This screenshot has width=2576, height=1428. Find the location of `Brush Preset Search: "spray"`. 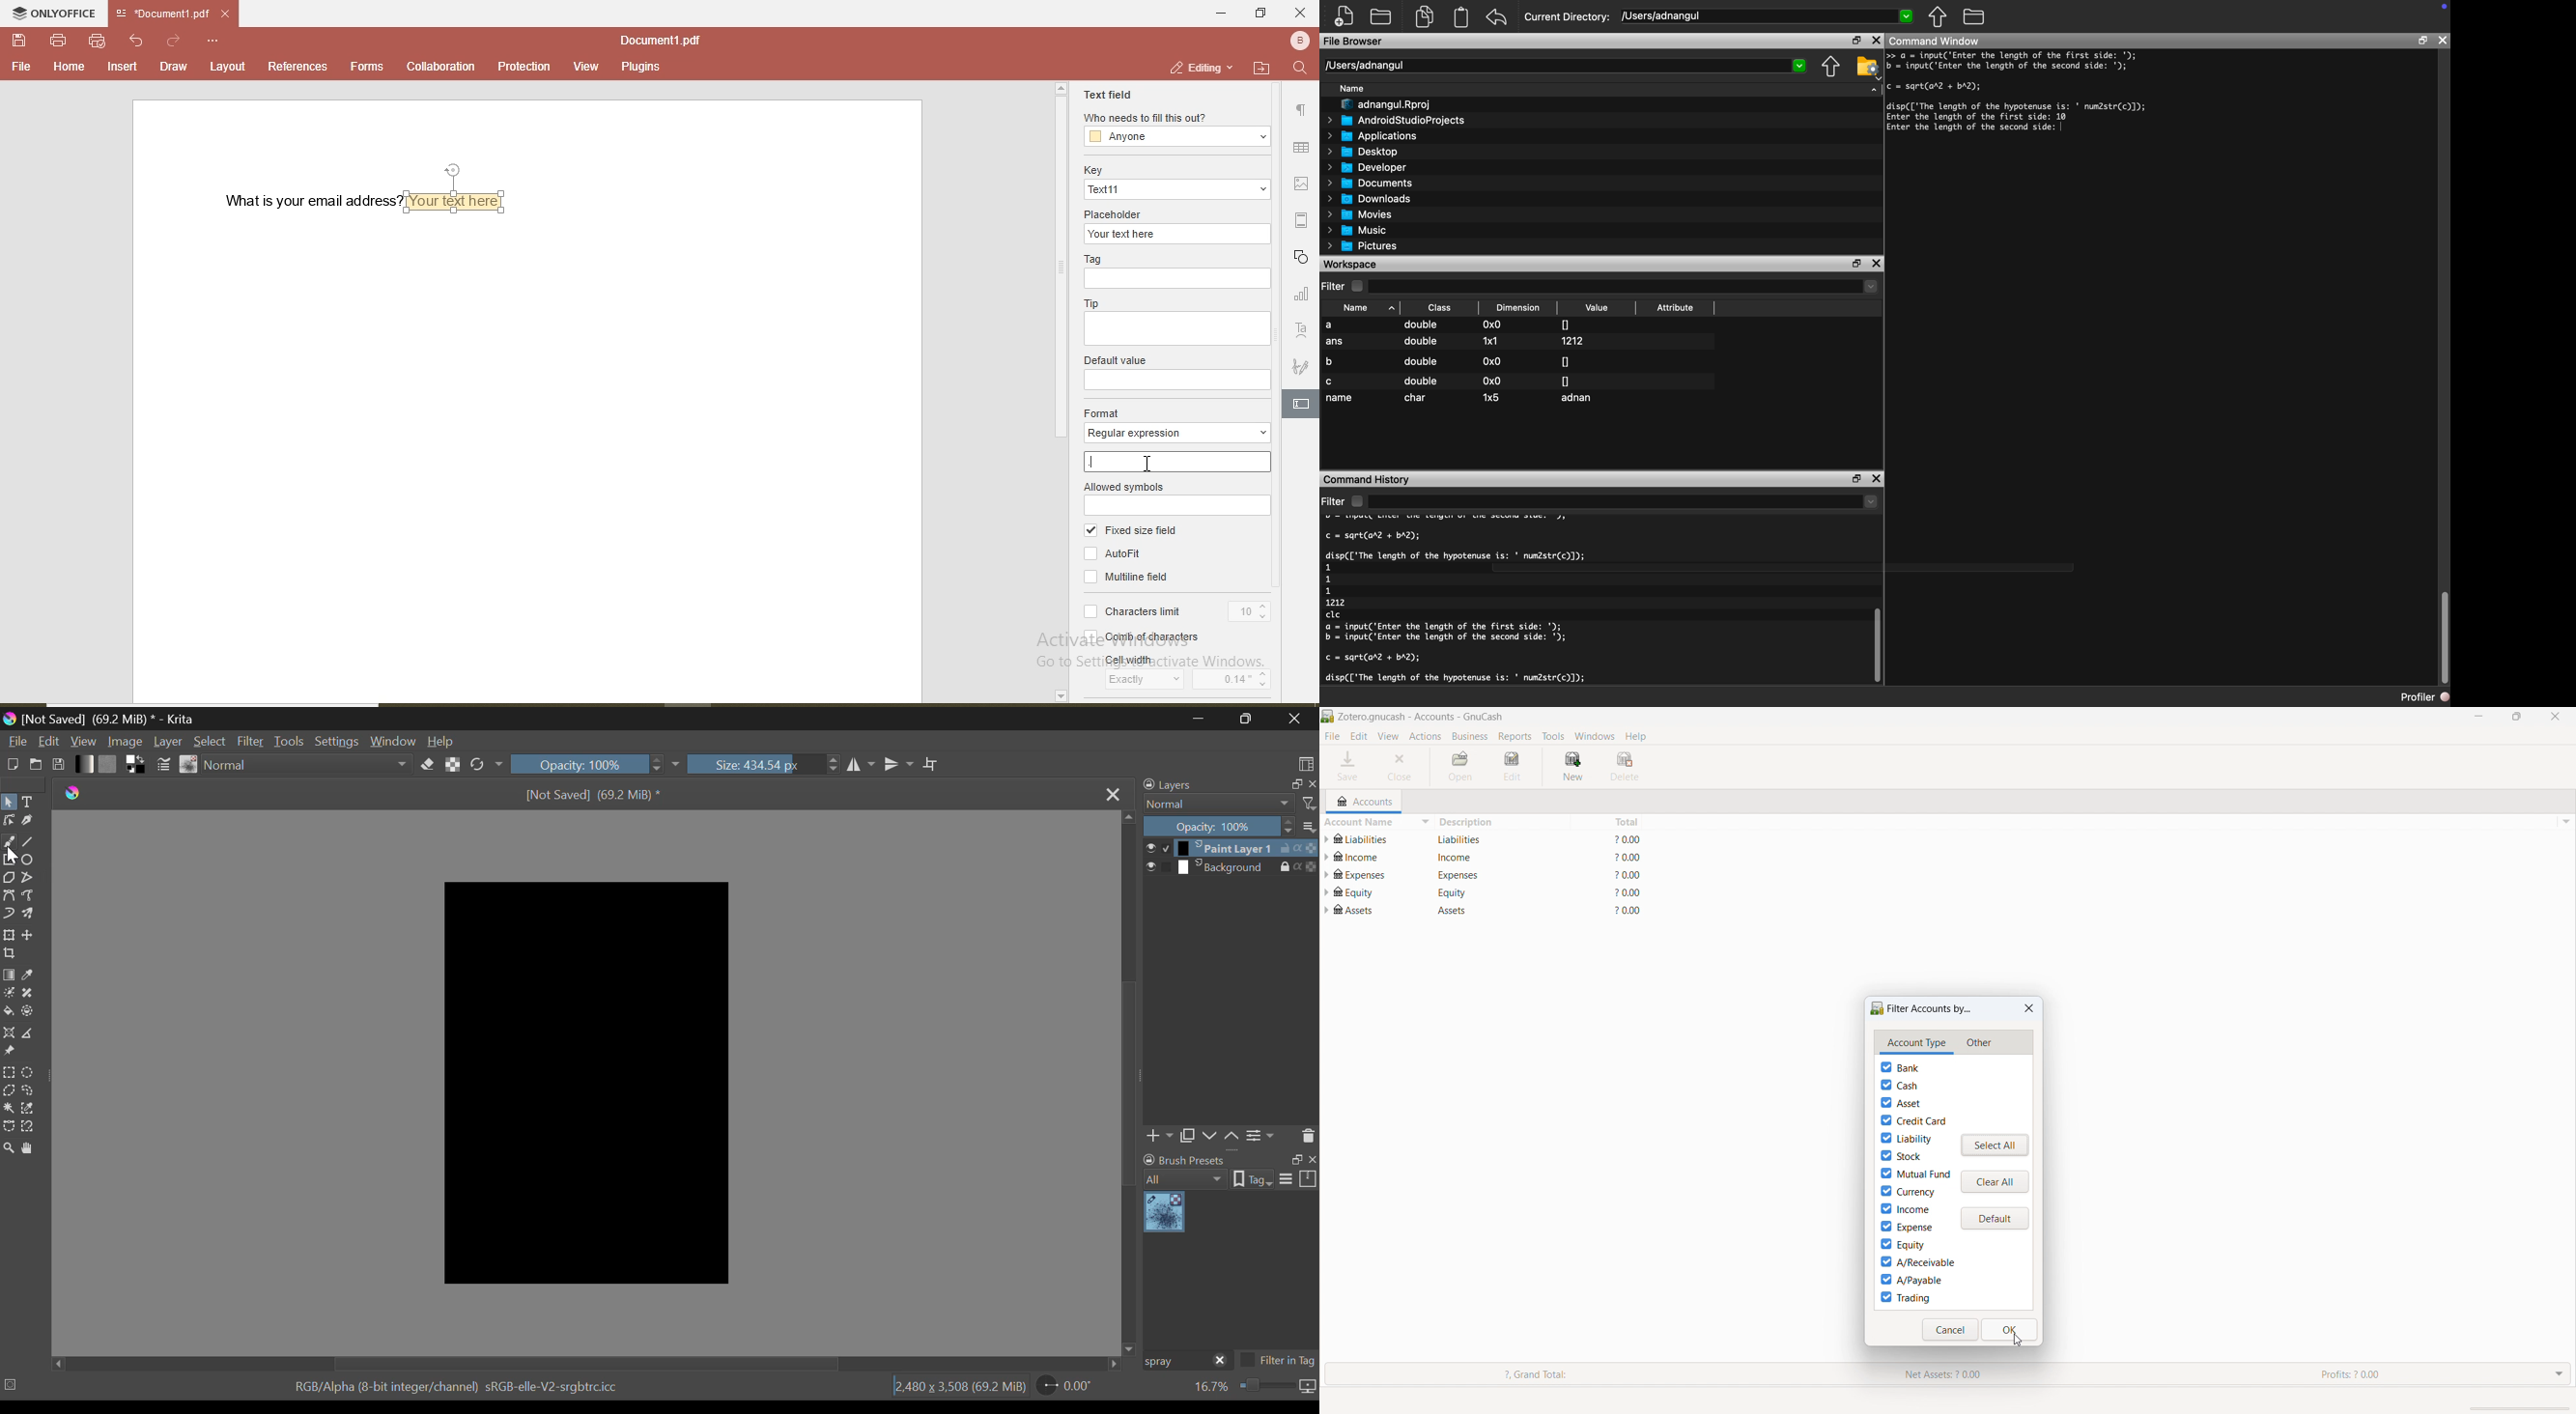

Brush Preset Search: "spray" is located at coordinates (1174, 1362).